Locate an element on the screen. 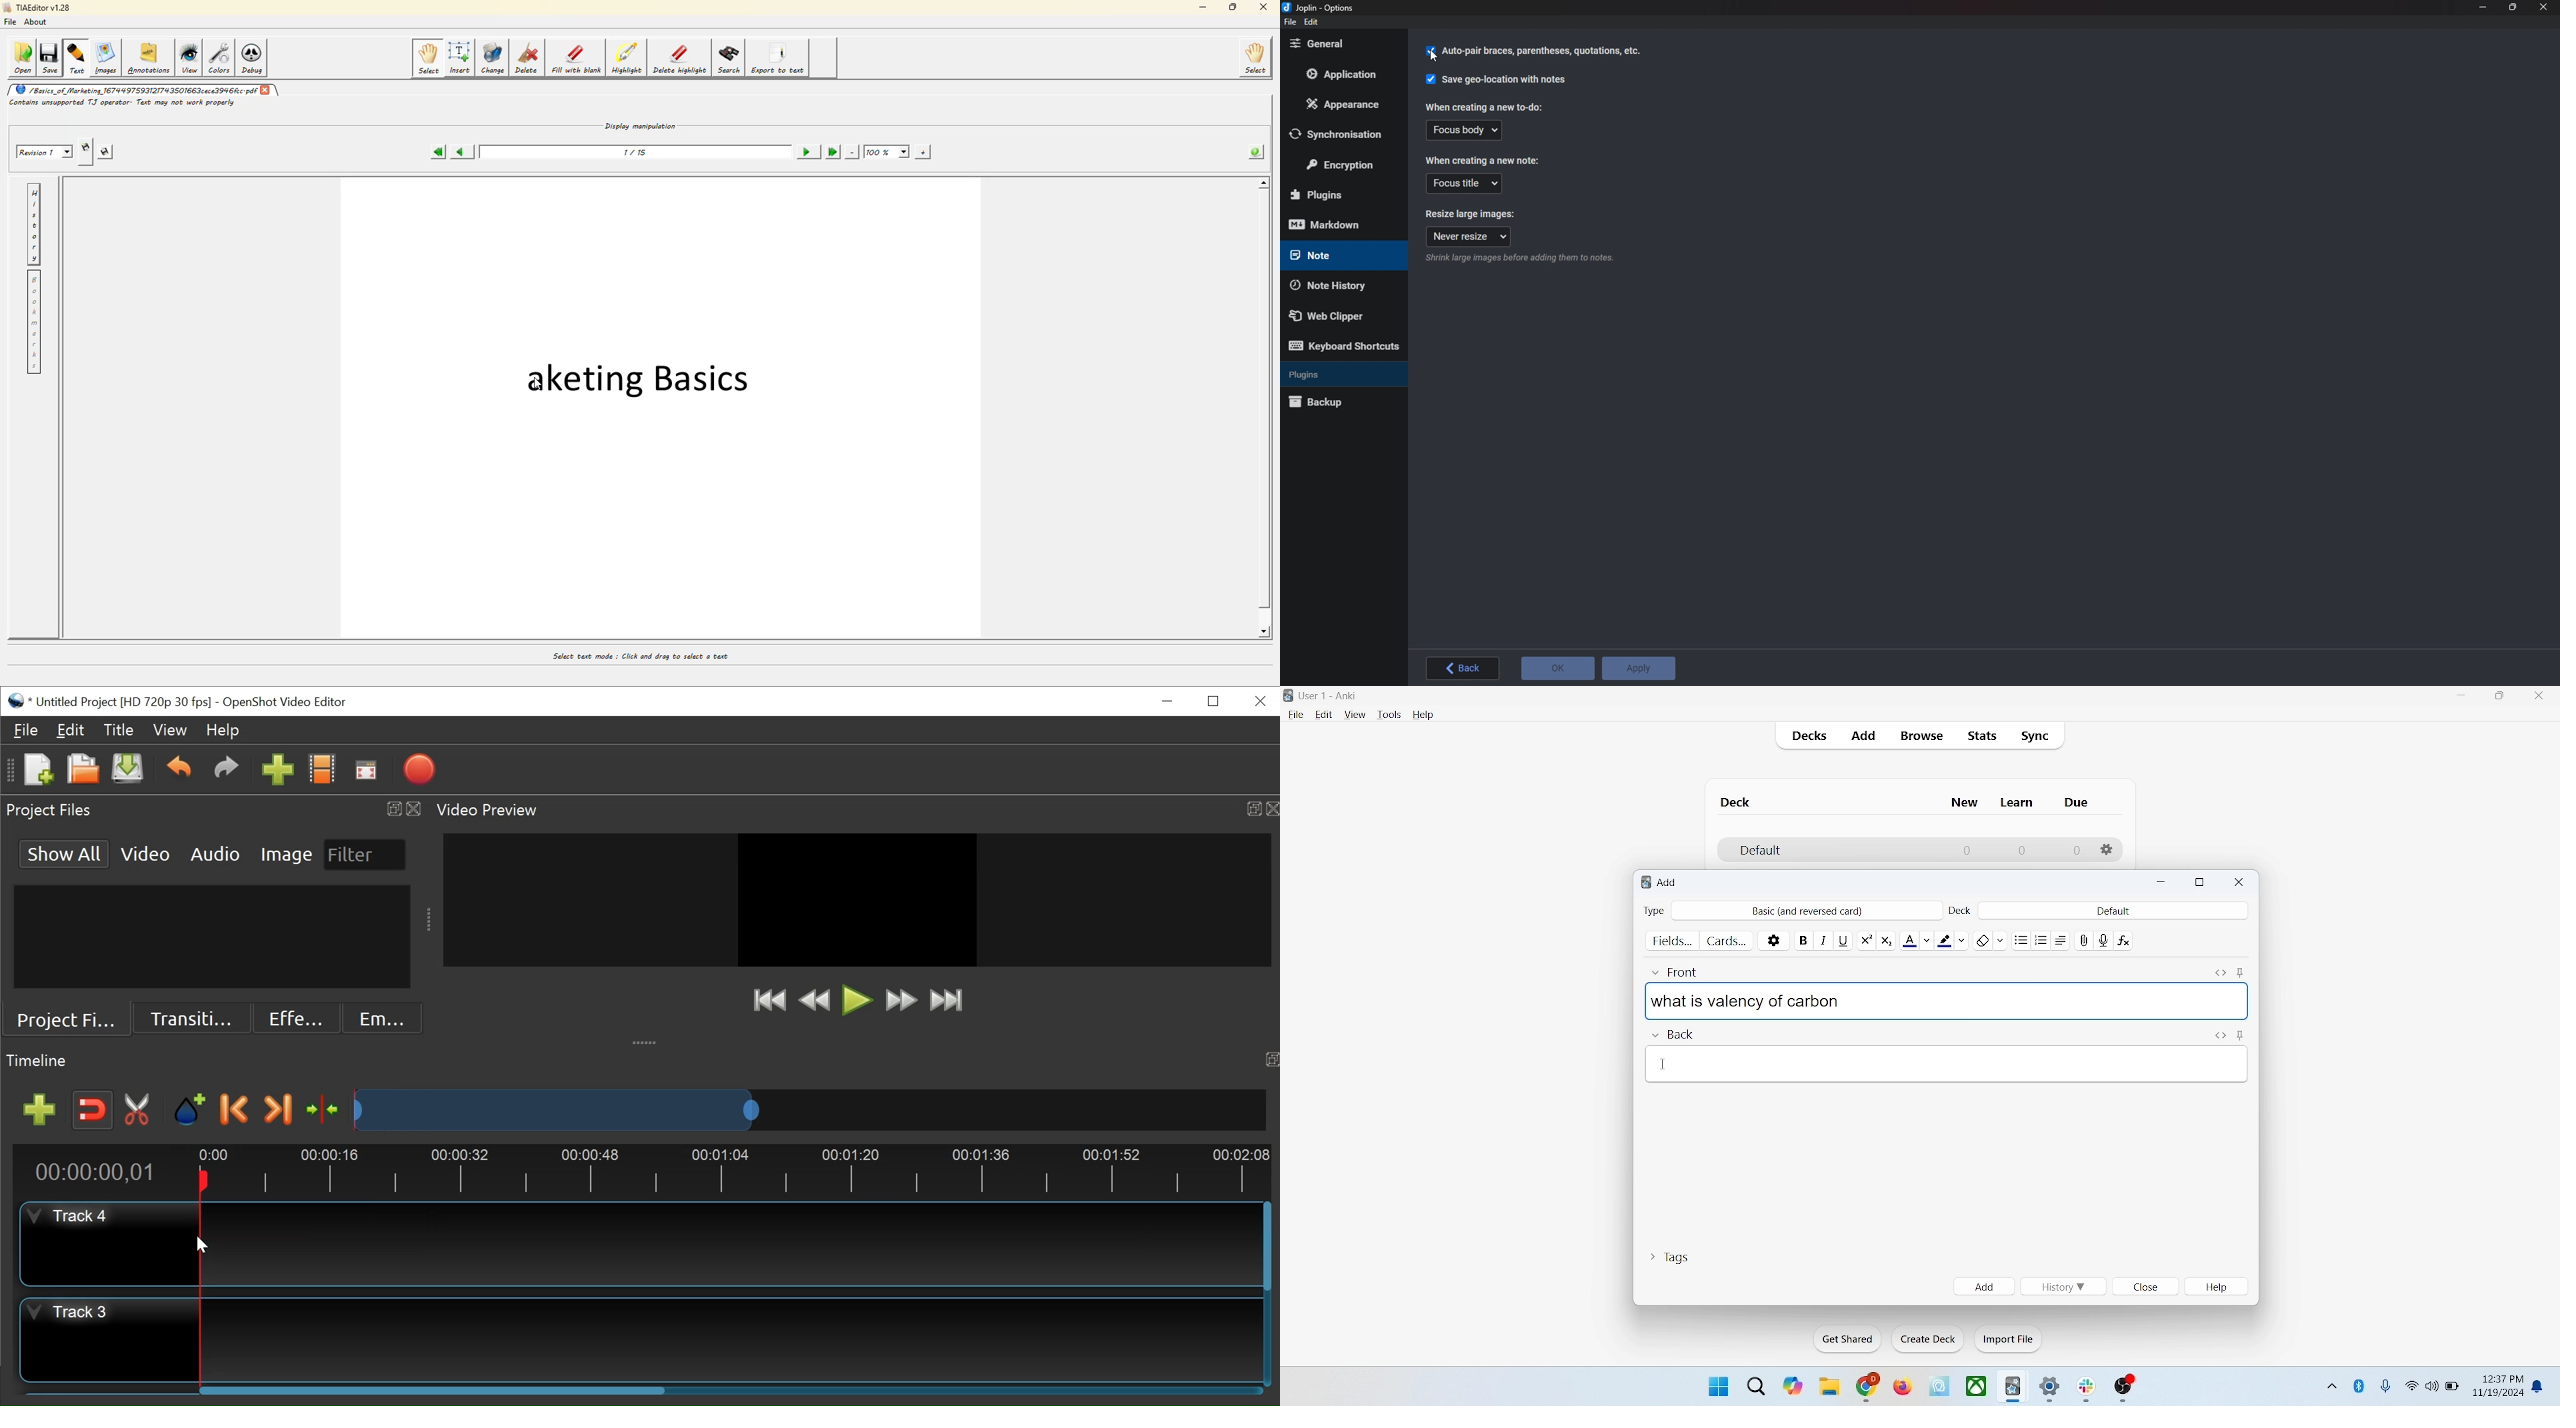 This screenshot has width=2576, height=1428. maximize is located at coordinates (2200, 883).